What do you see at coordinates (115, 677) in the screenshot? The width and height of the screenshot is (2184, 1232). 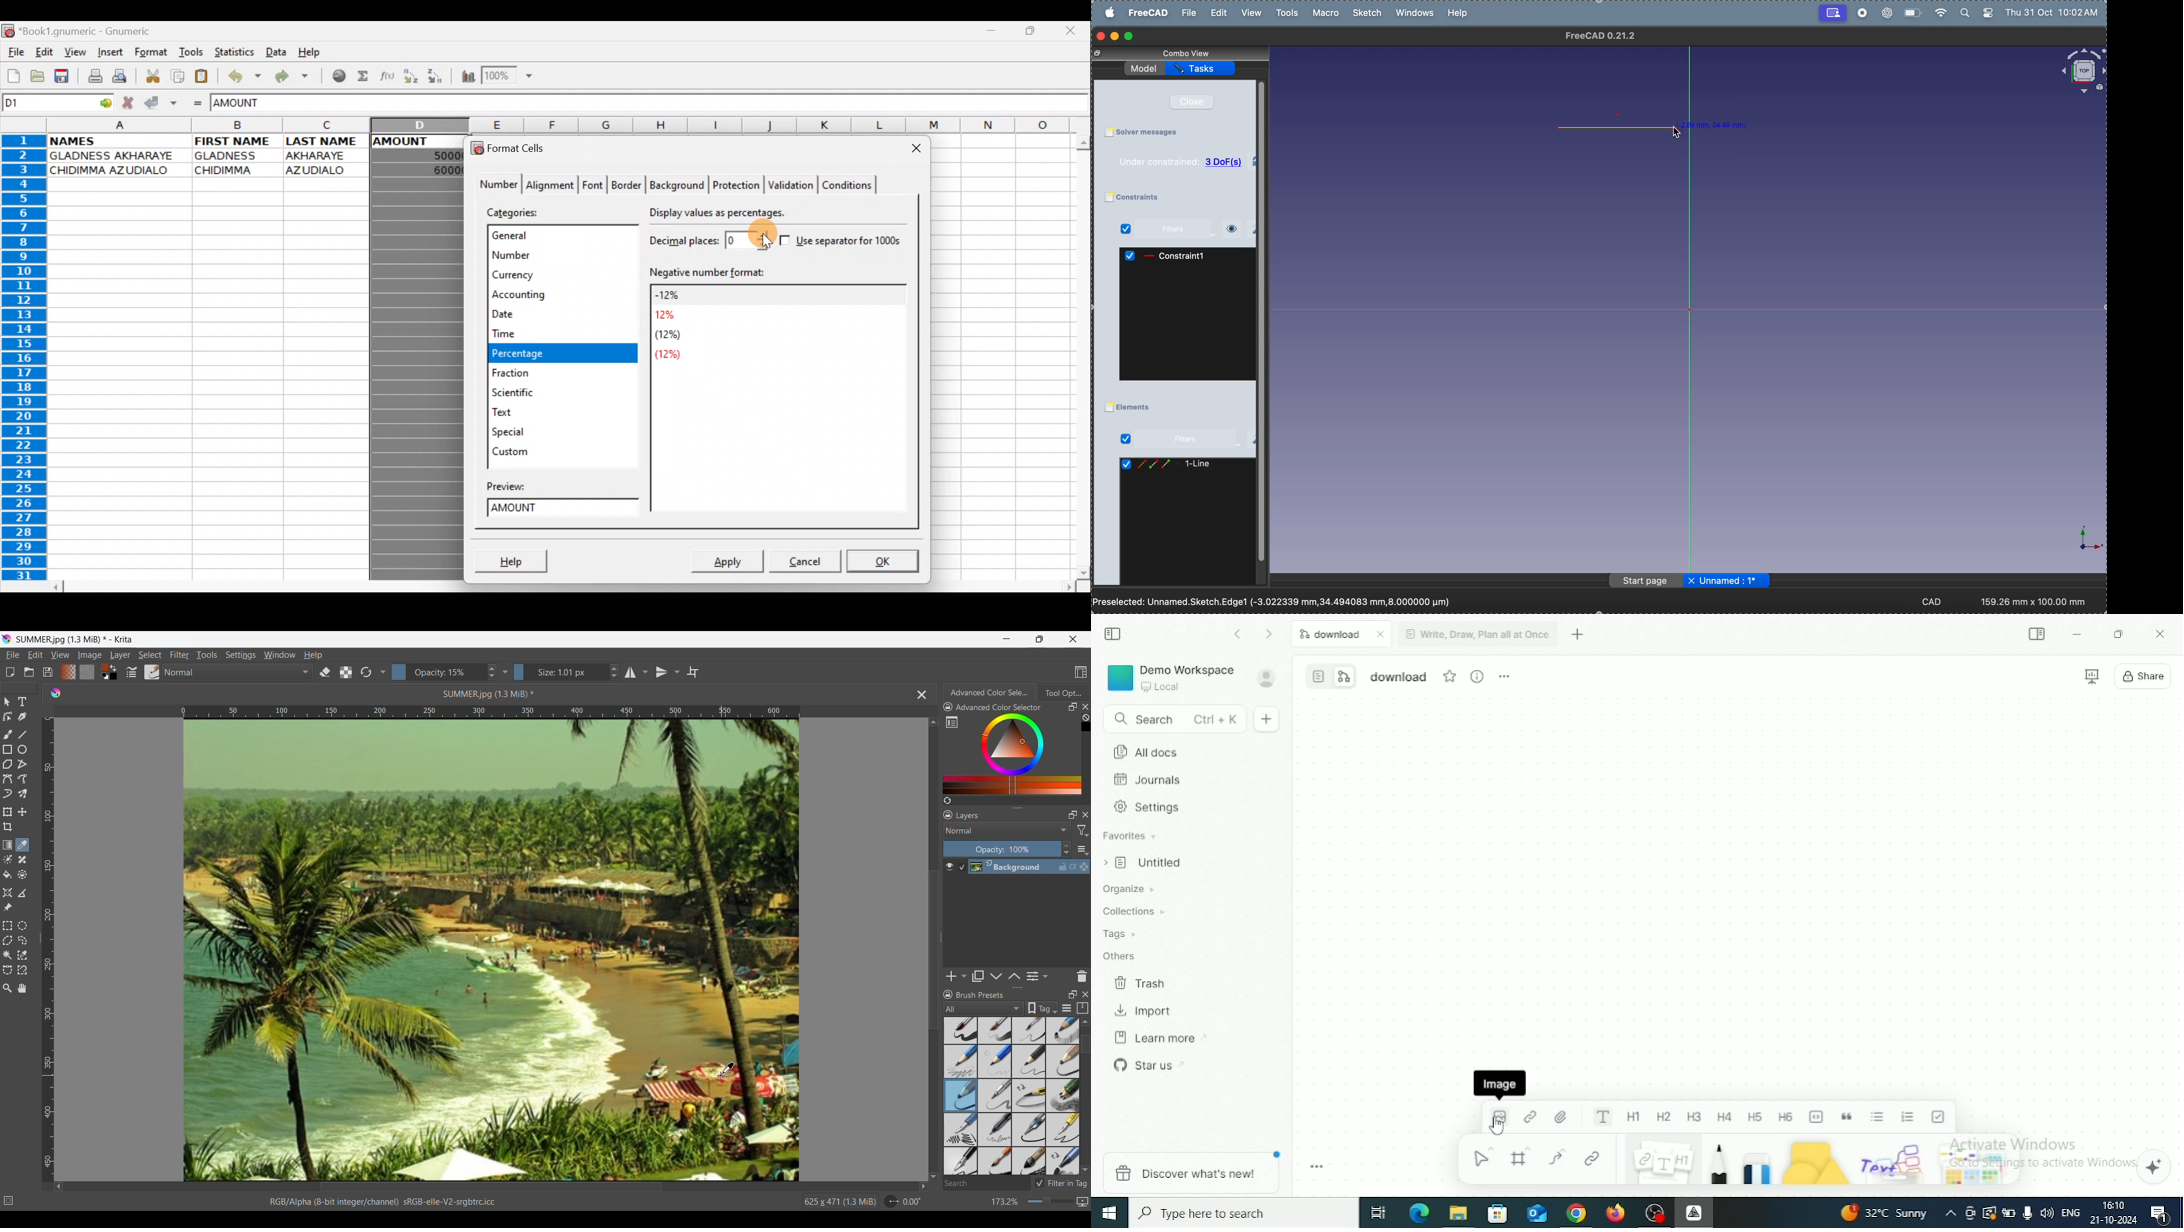 I see `Background color` at bounding box center [115, 677].